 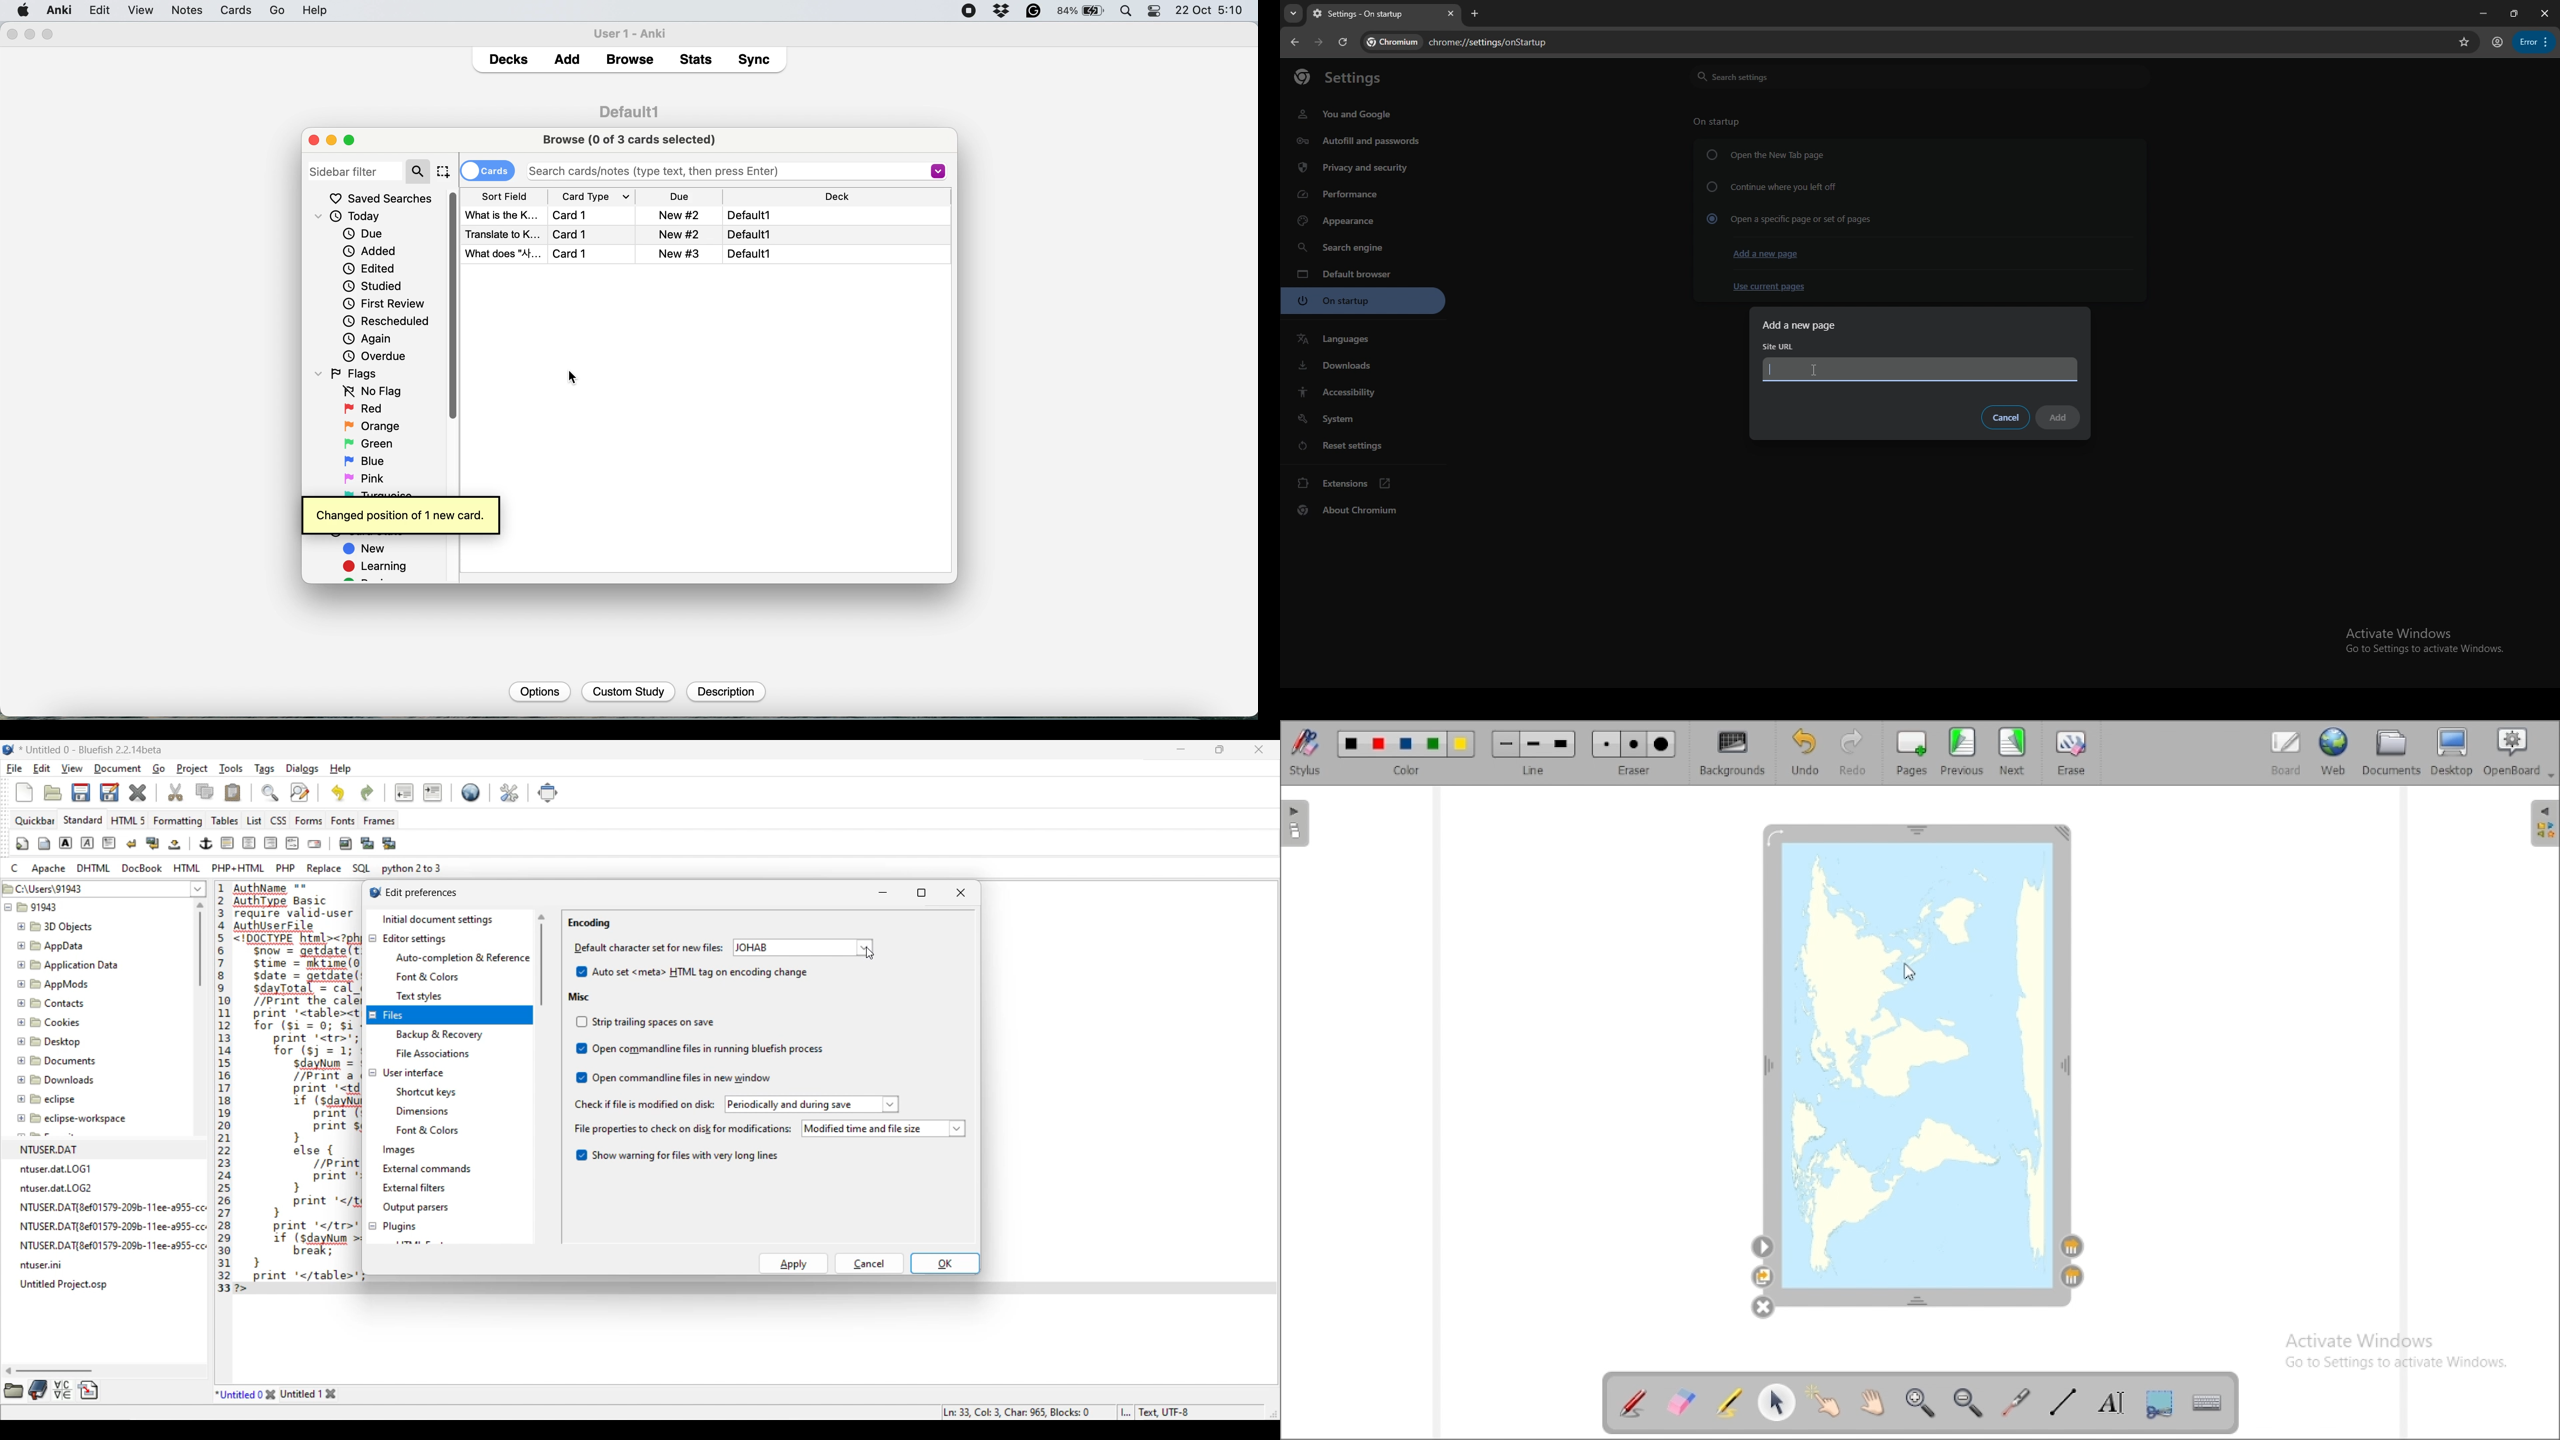 I want to click on search bar, so click(x=733, y=170).